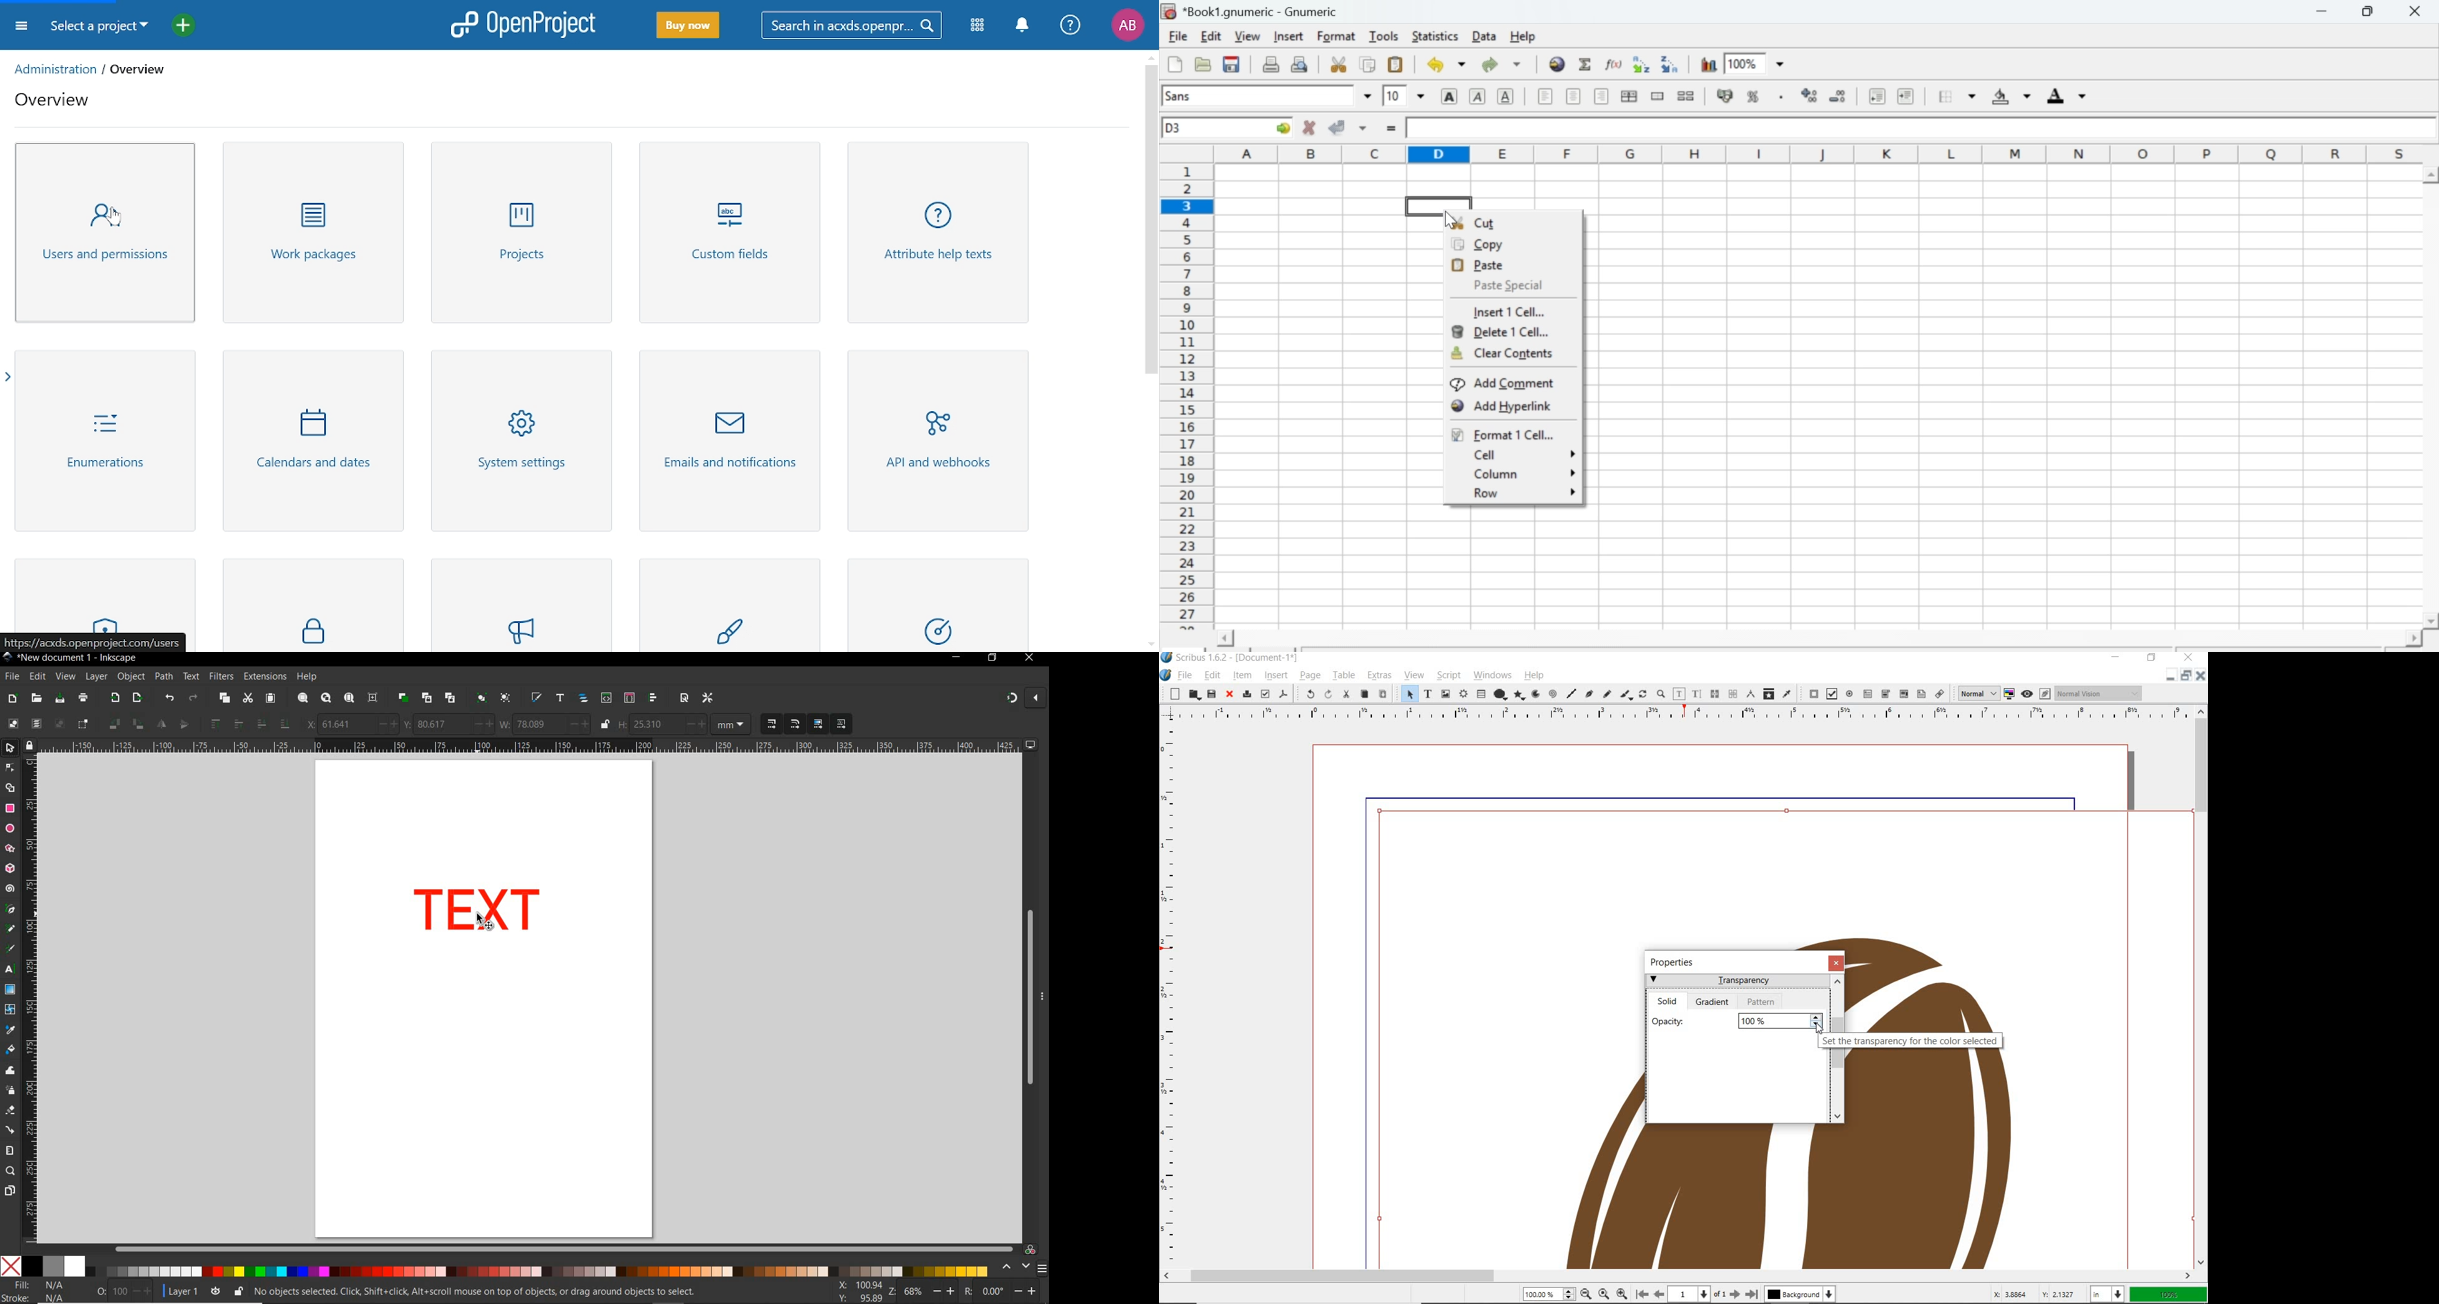  Describe the element at coordinates (32, 1002) in the screenshot. I see `ruler` at that location.